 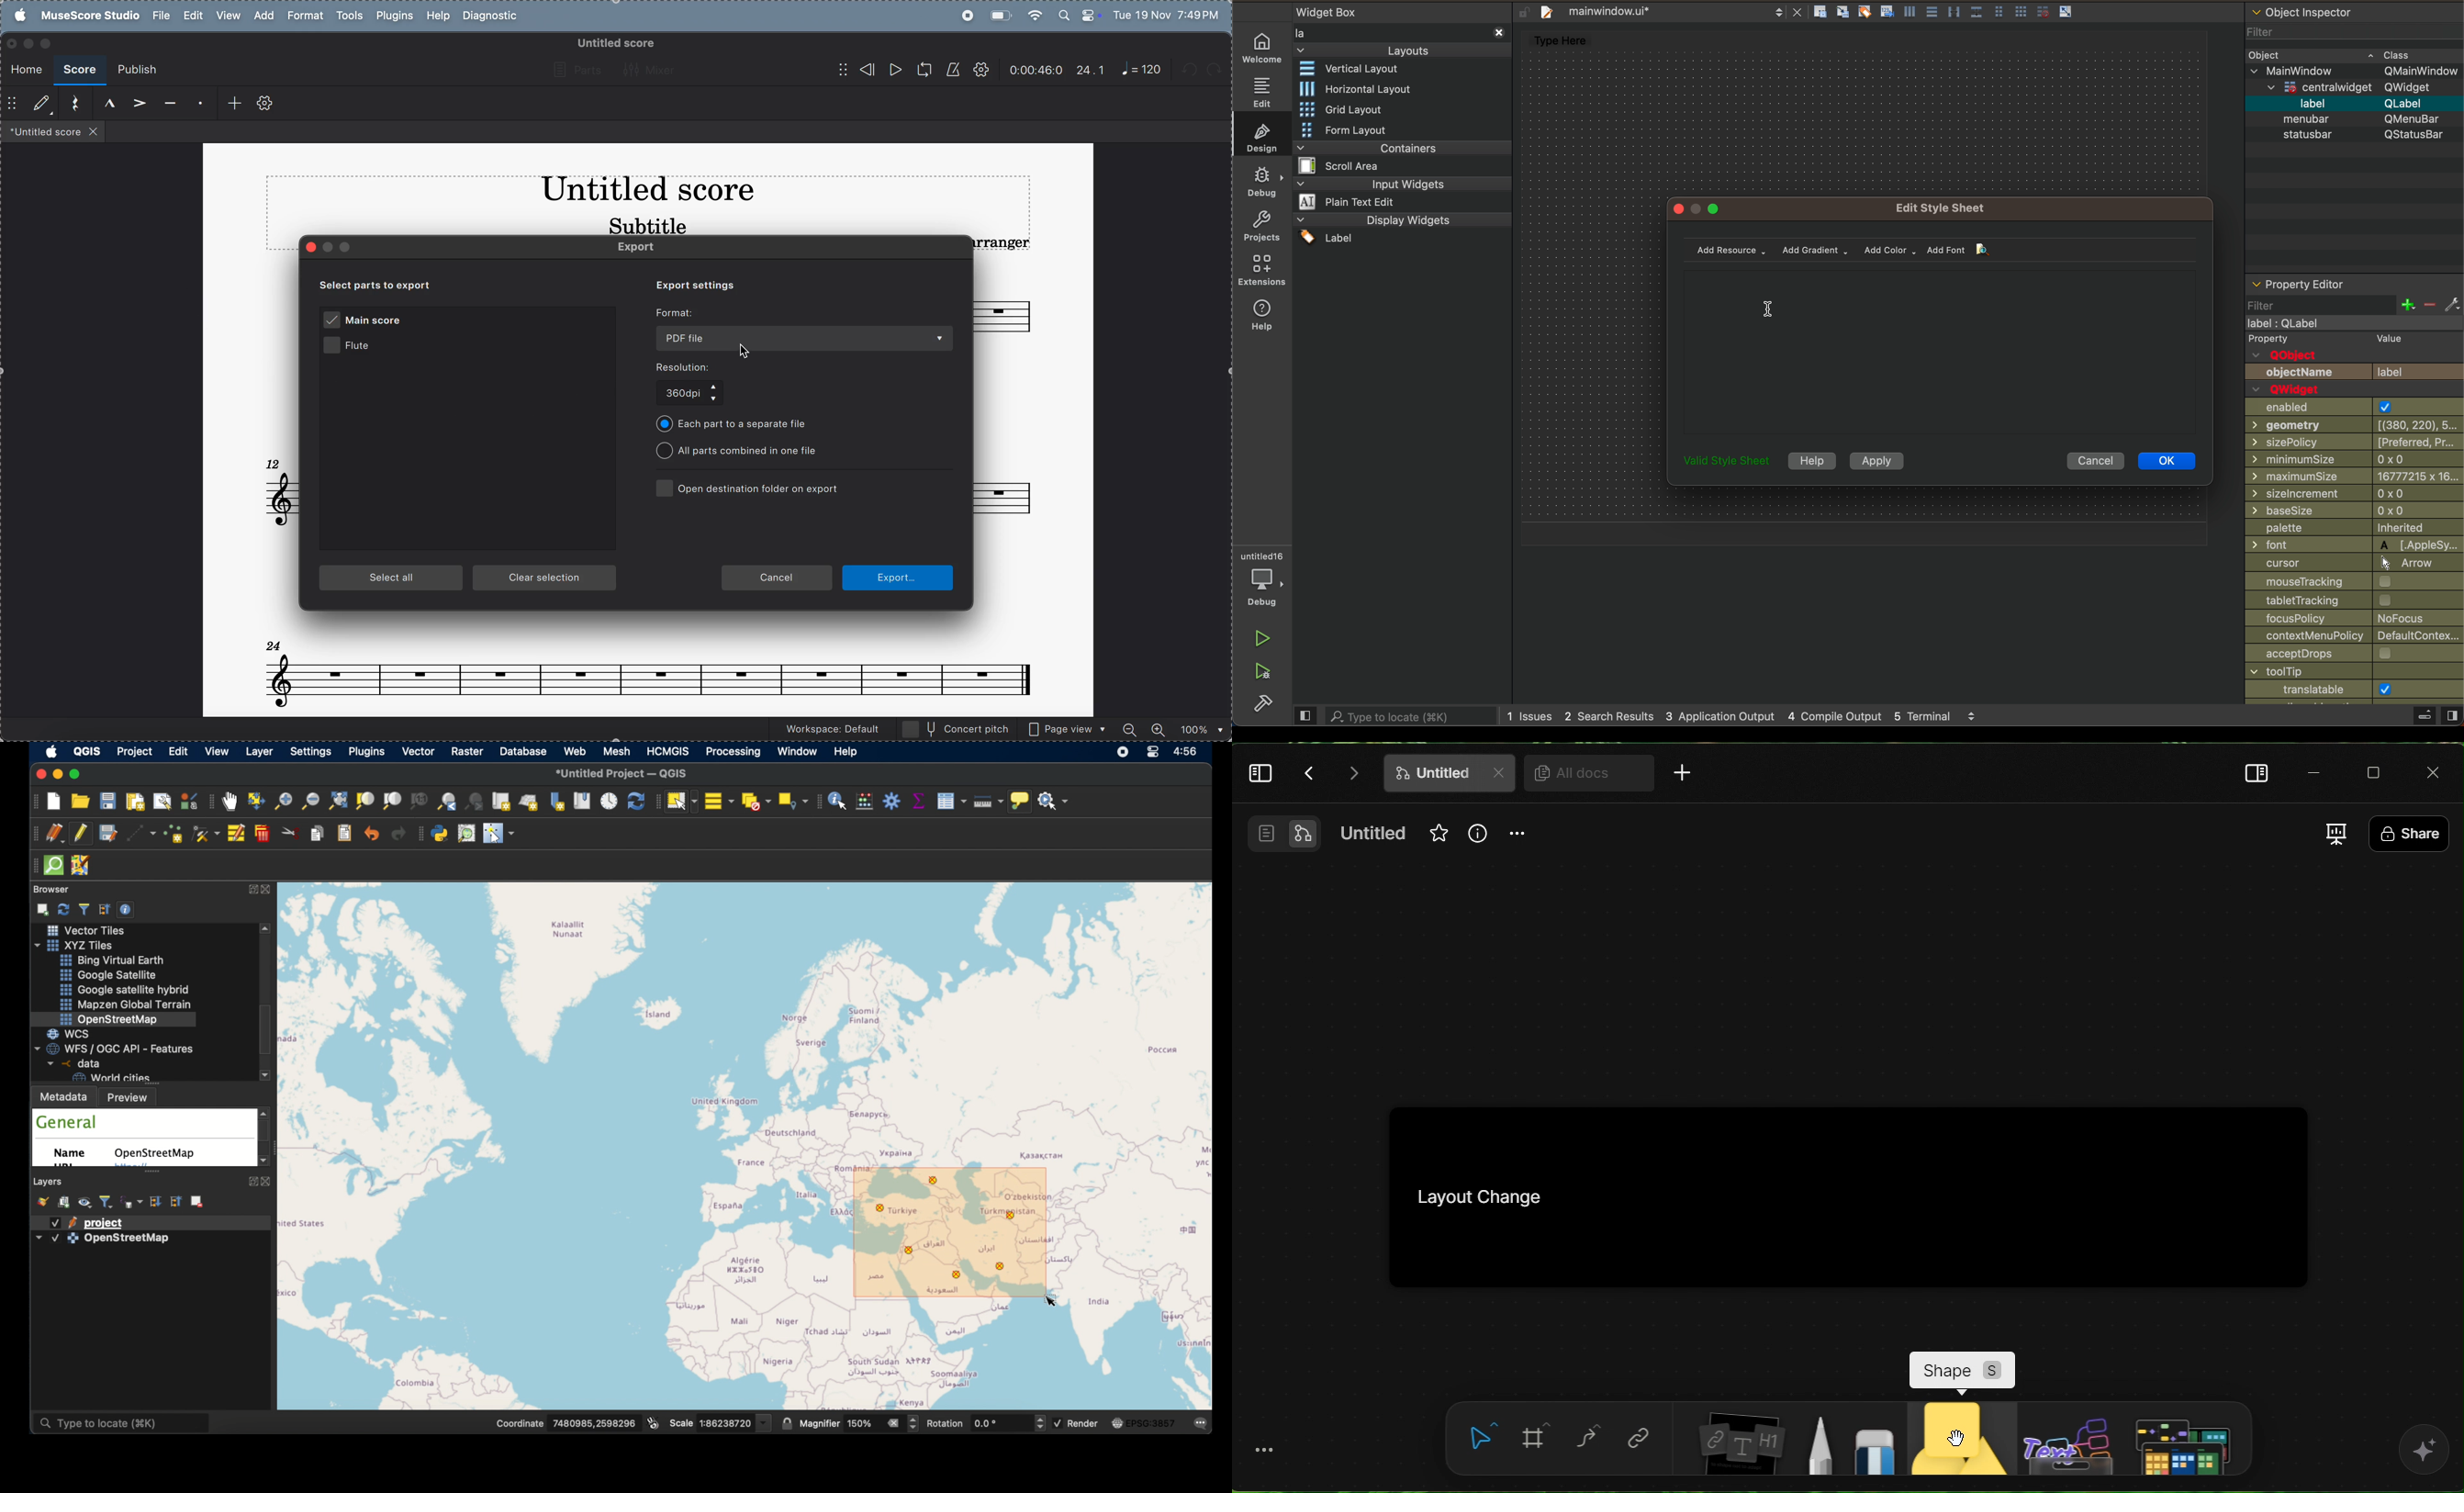 I want to click on maximum size, so click(x=2353, y=478).